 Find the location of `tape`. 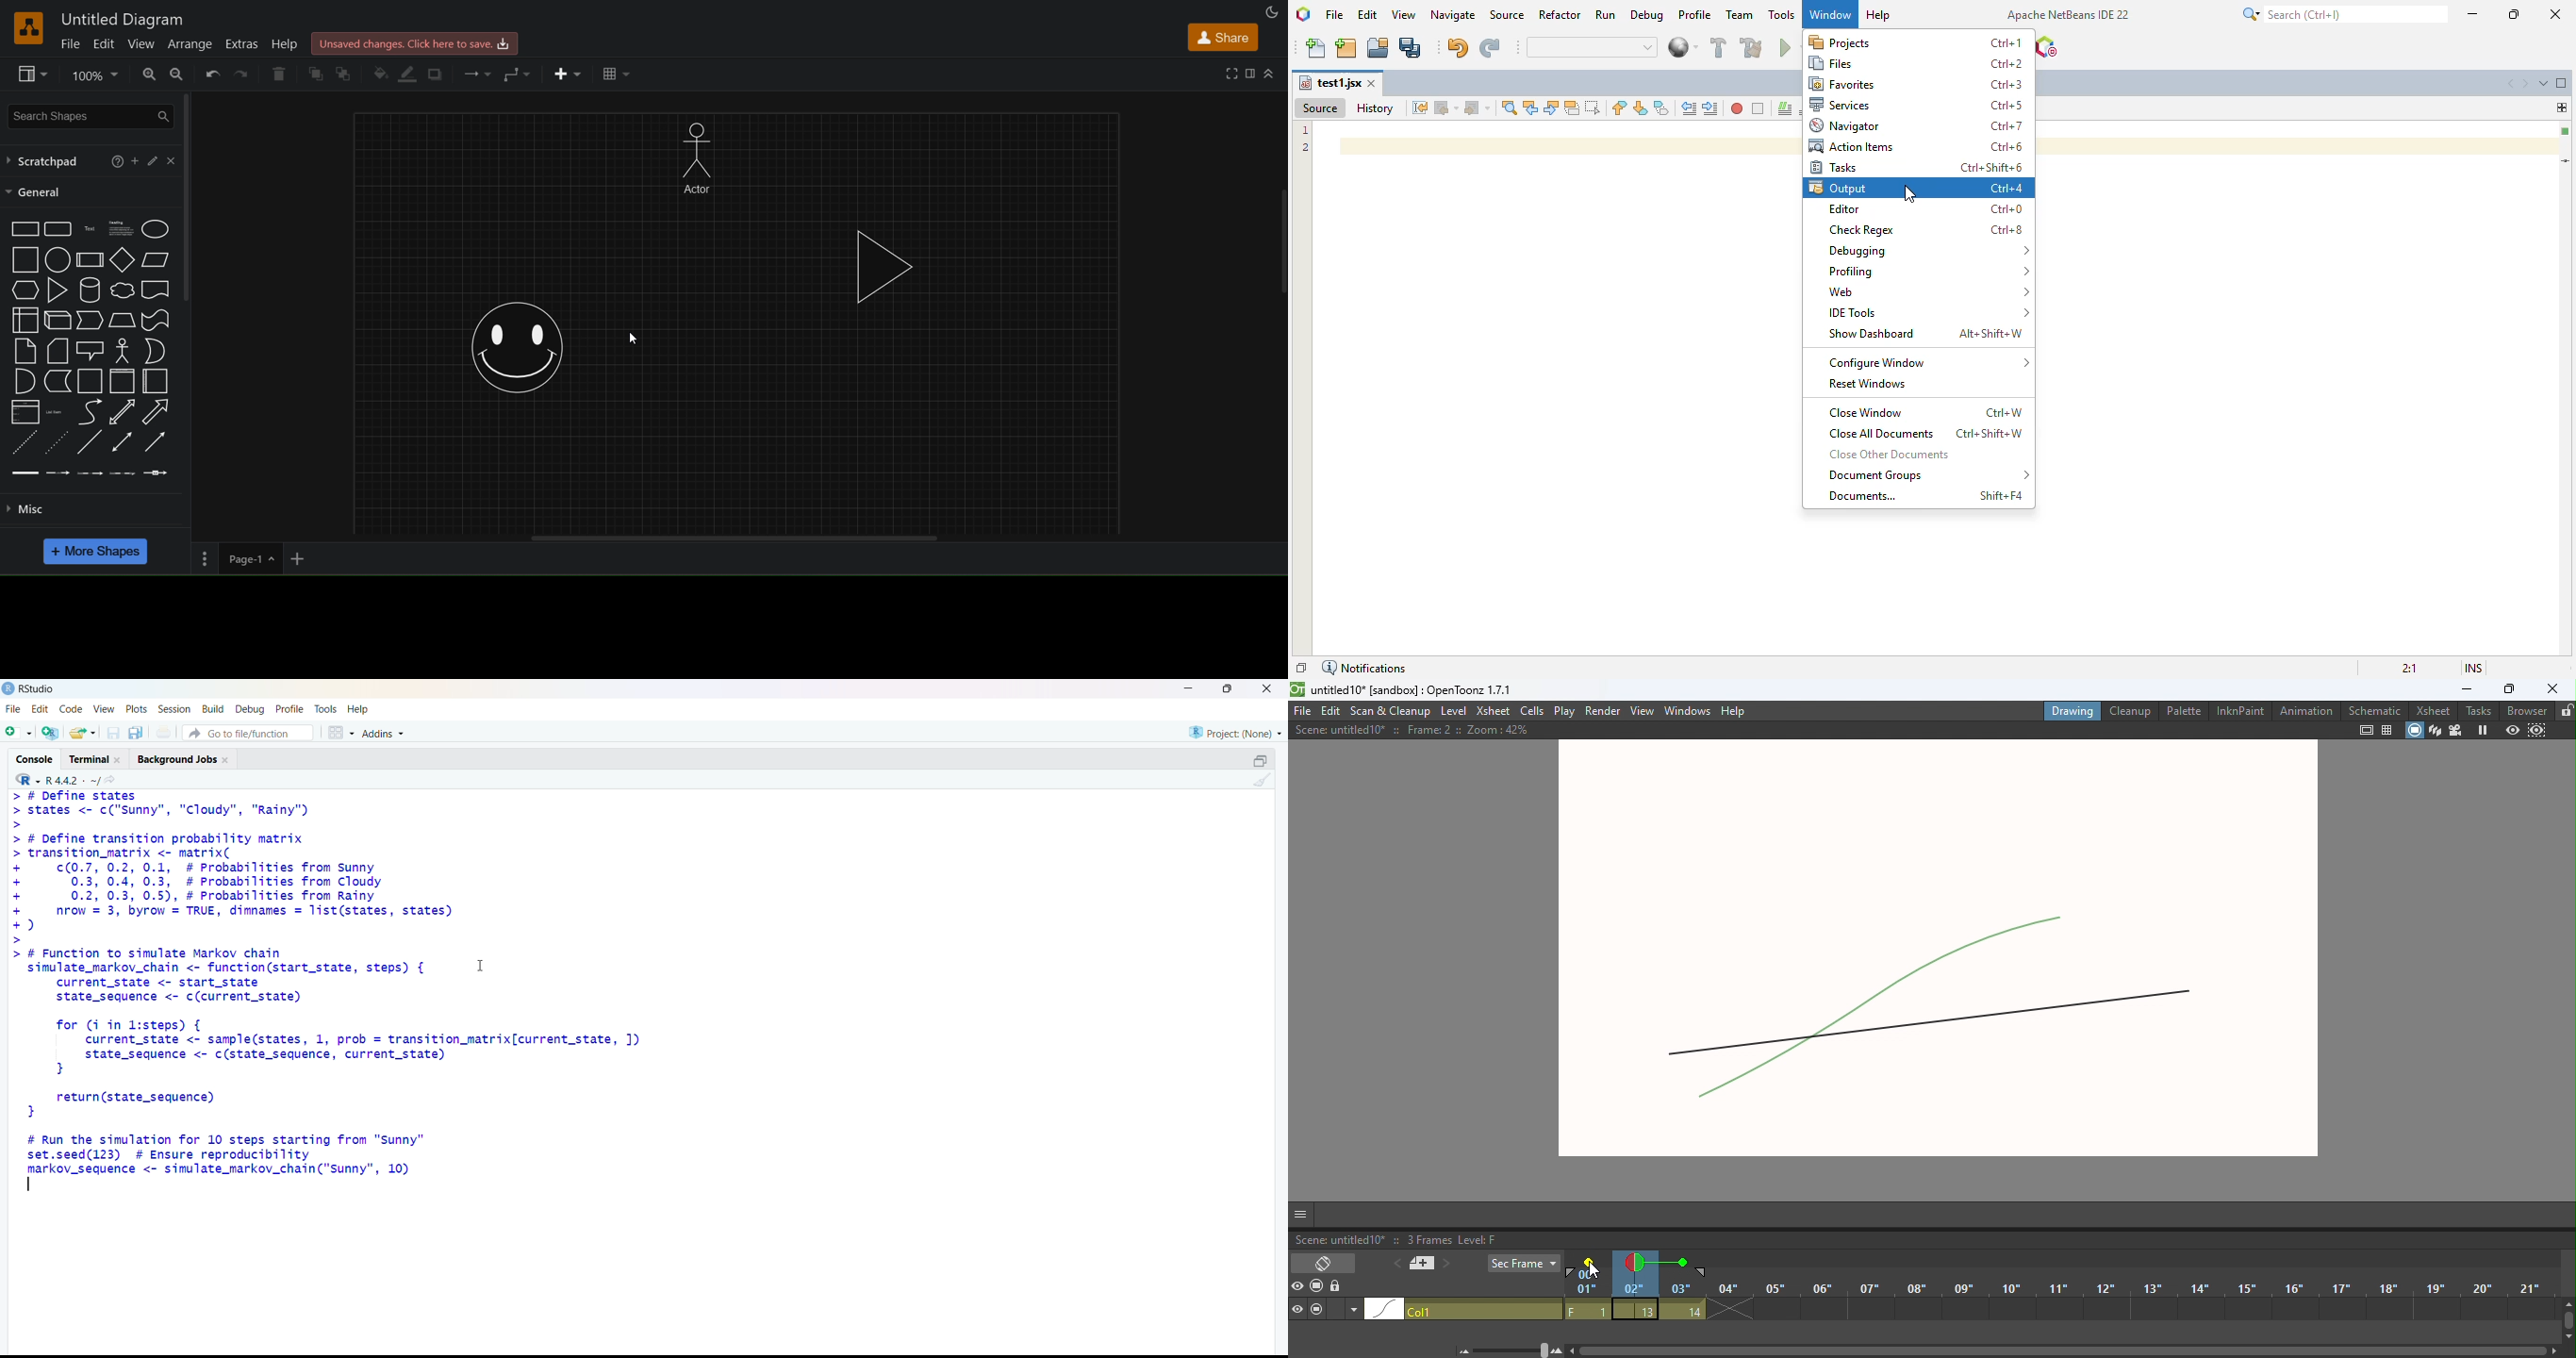

tape is located at coordinates (155, 320).